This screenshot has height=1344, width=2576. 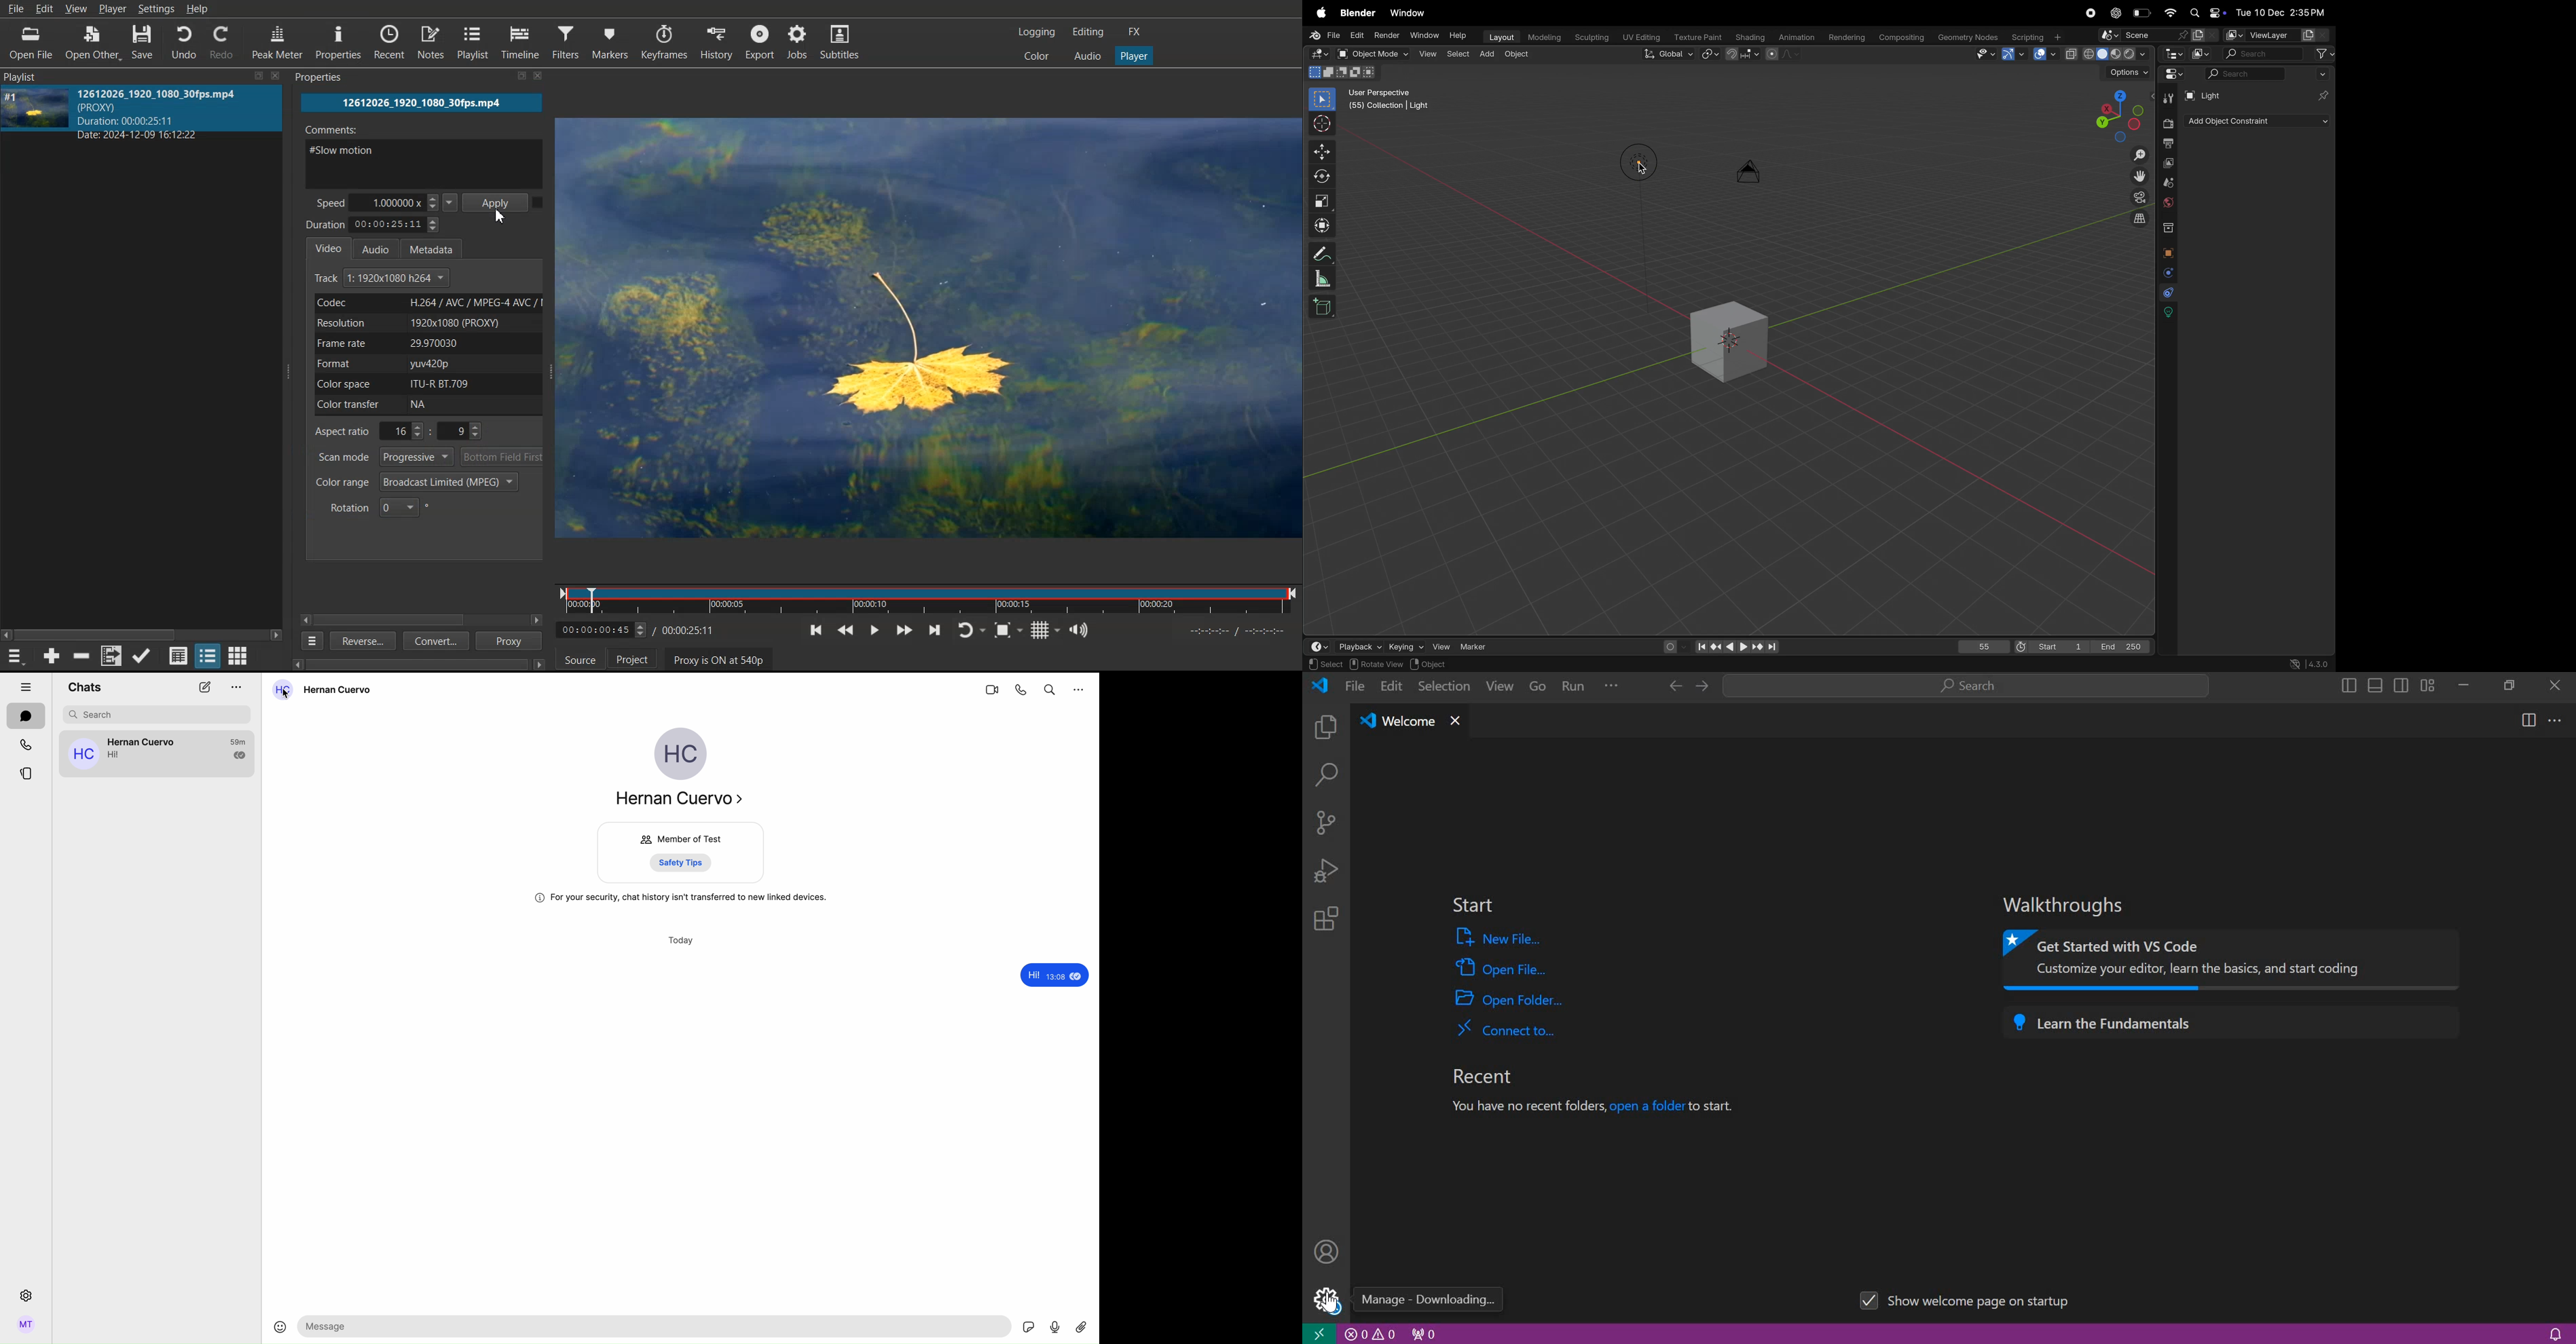 I want to click on Toggle grid display on the player, so click(x=1045, y=631).